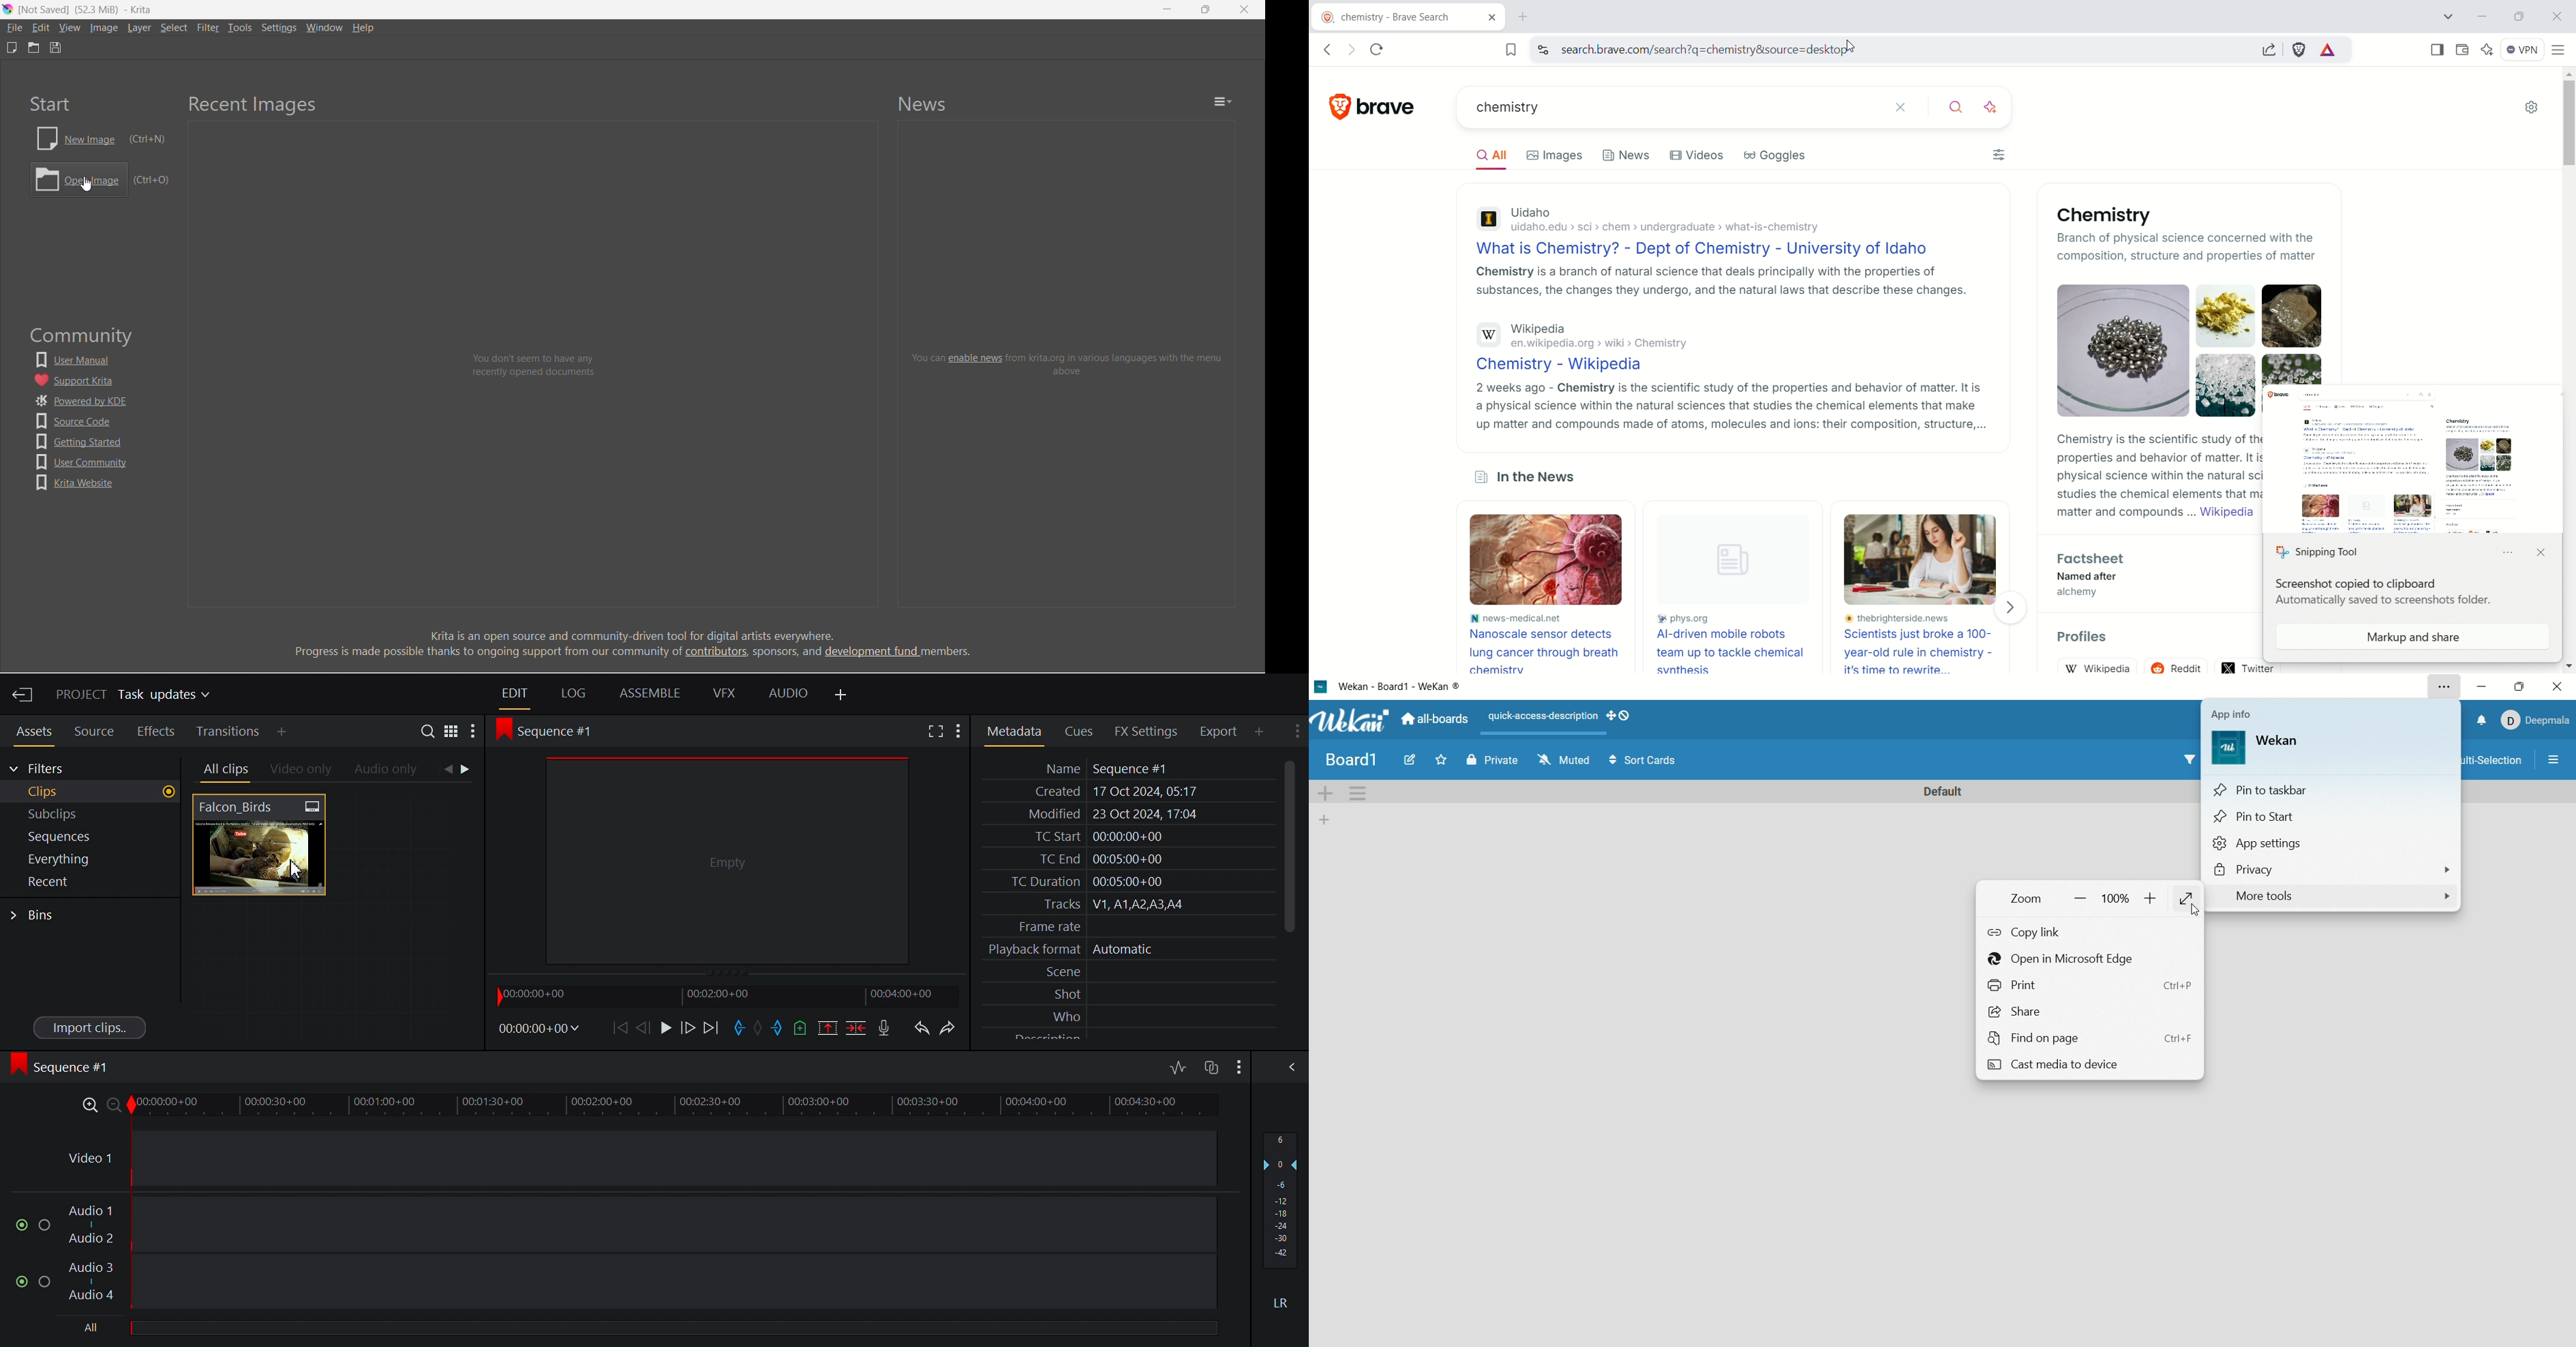 The width and height of the screenshot is (2576, 1372). I want to click on news option, so click(1223, 101).